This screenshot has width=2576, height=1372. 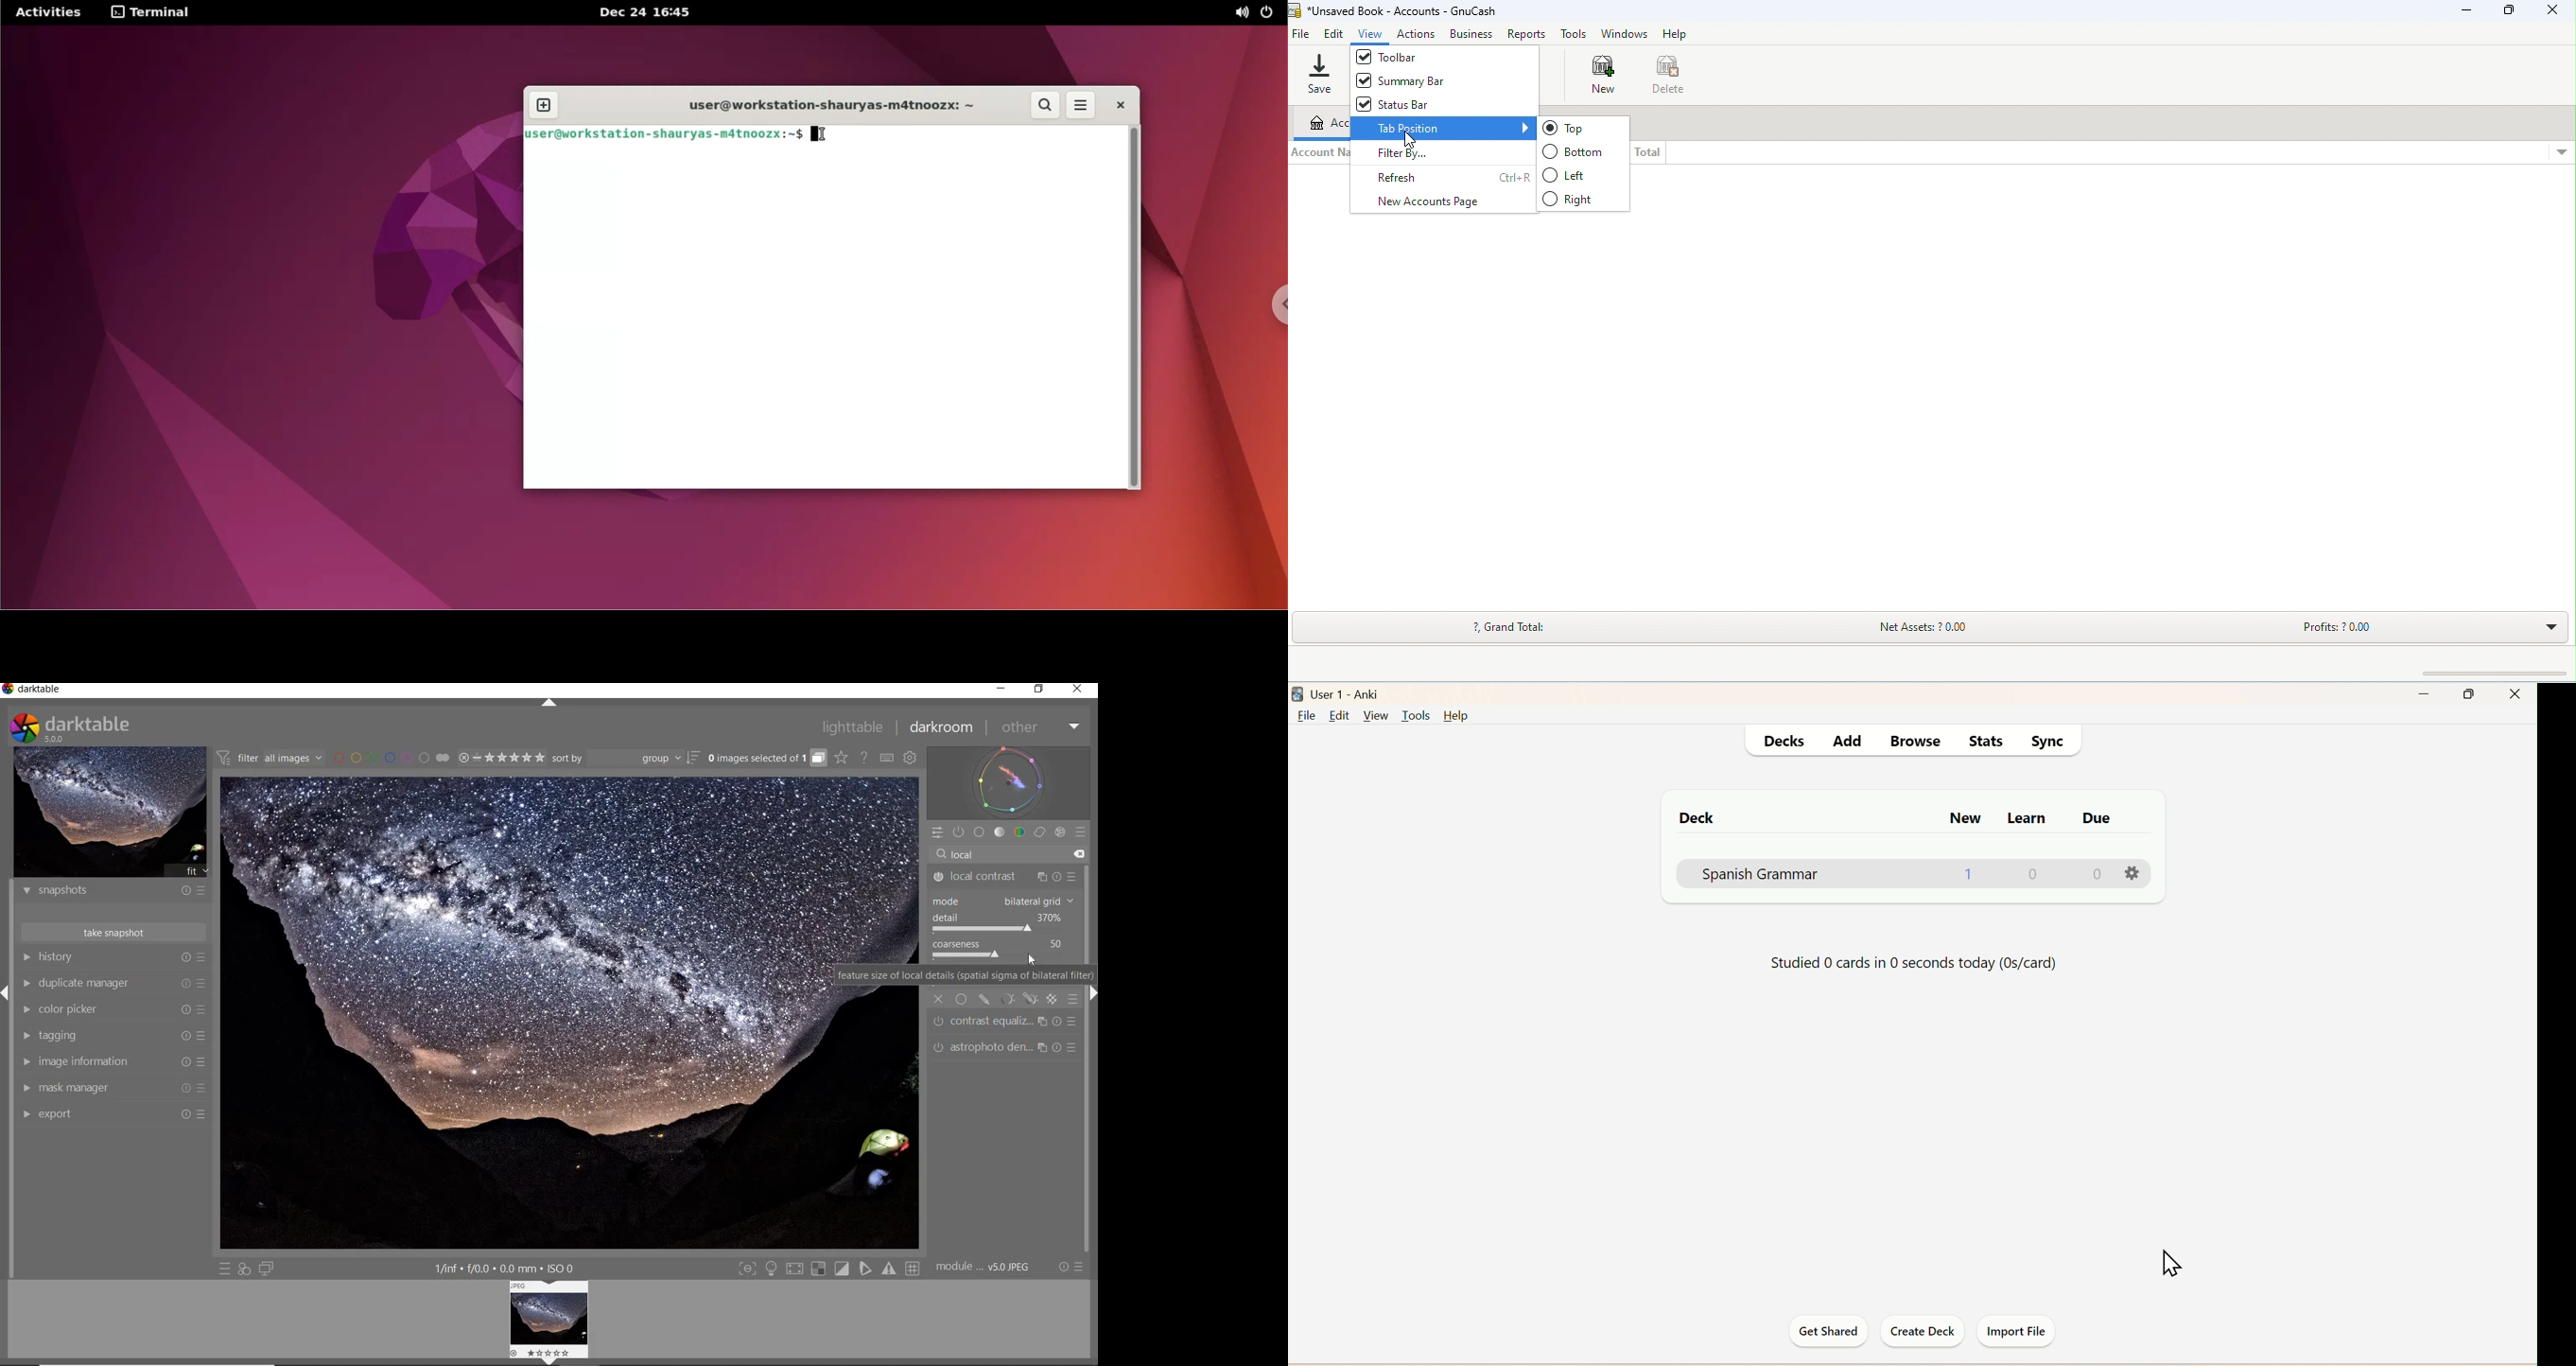 What do you see at coordinates (985, 1266) in the screenshot?
I see `Image info` at bounding box center [985, 1266].